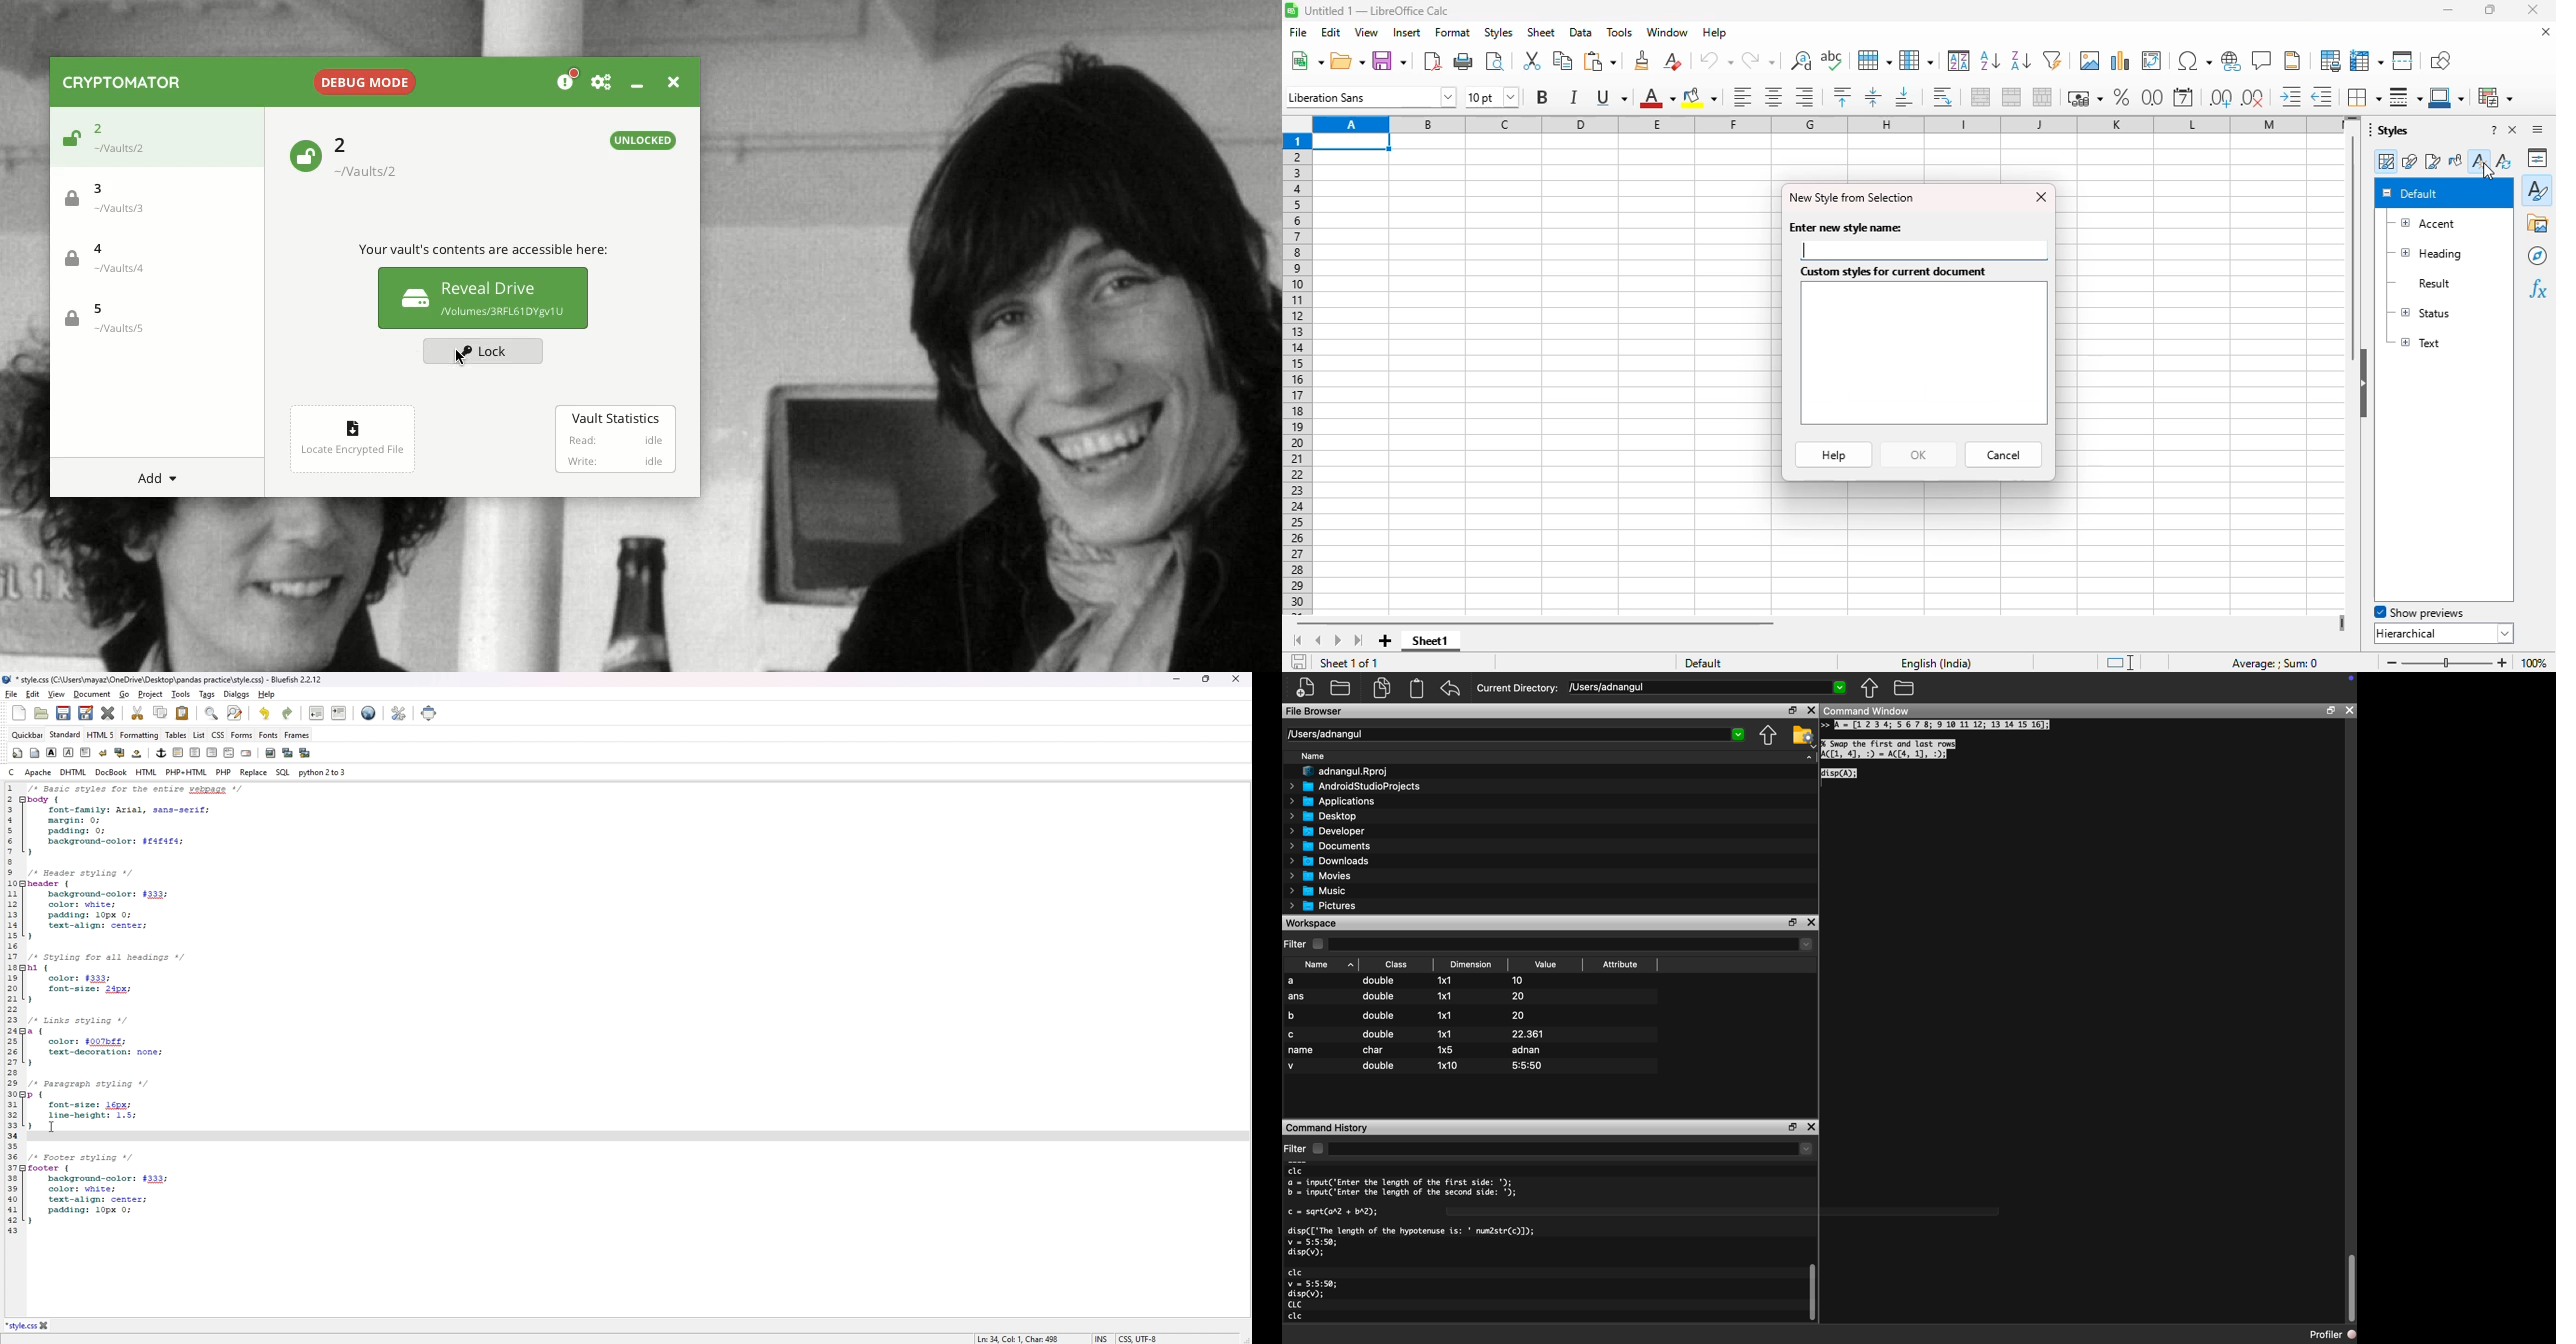 The width and height of the screenshot is (2576, 1344). I want to click on clear direct formatting, so click(1672, 60).